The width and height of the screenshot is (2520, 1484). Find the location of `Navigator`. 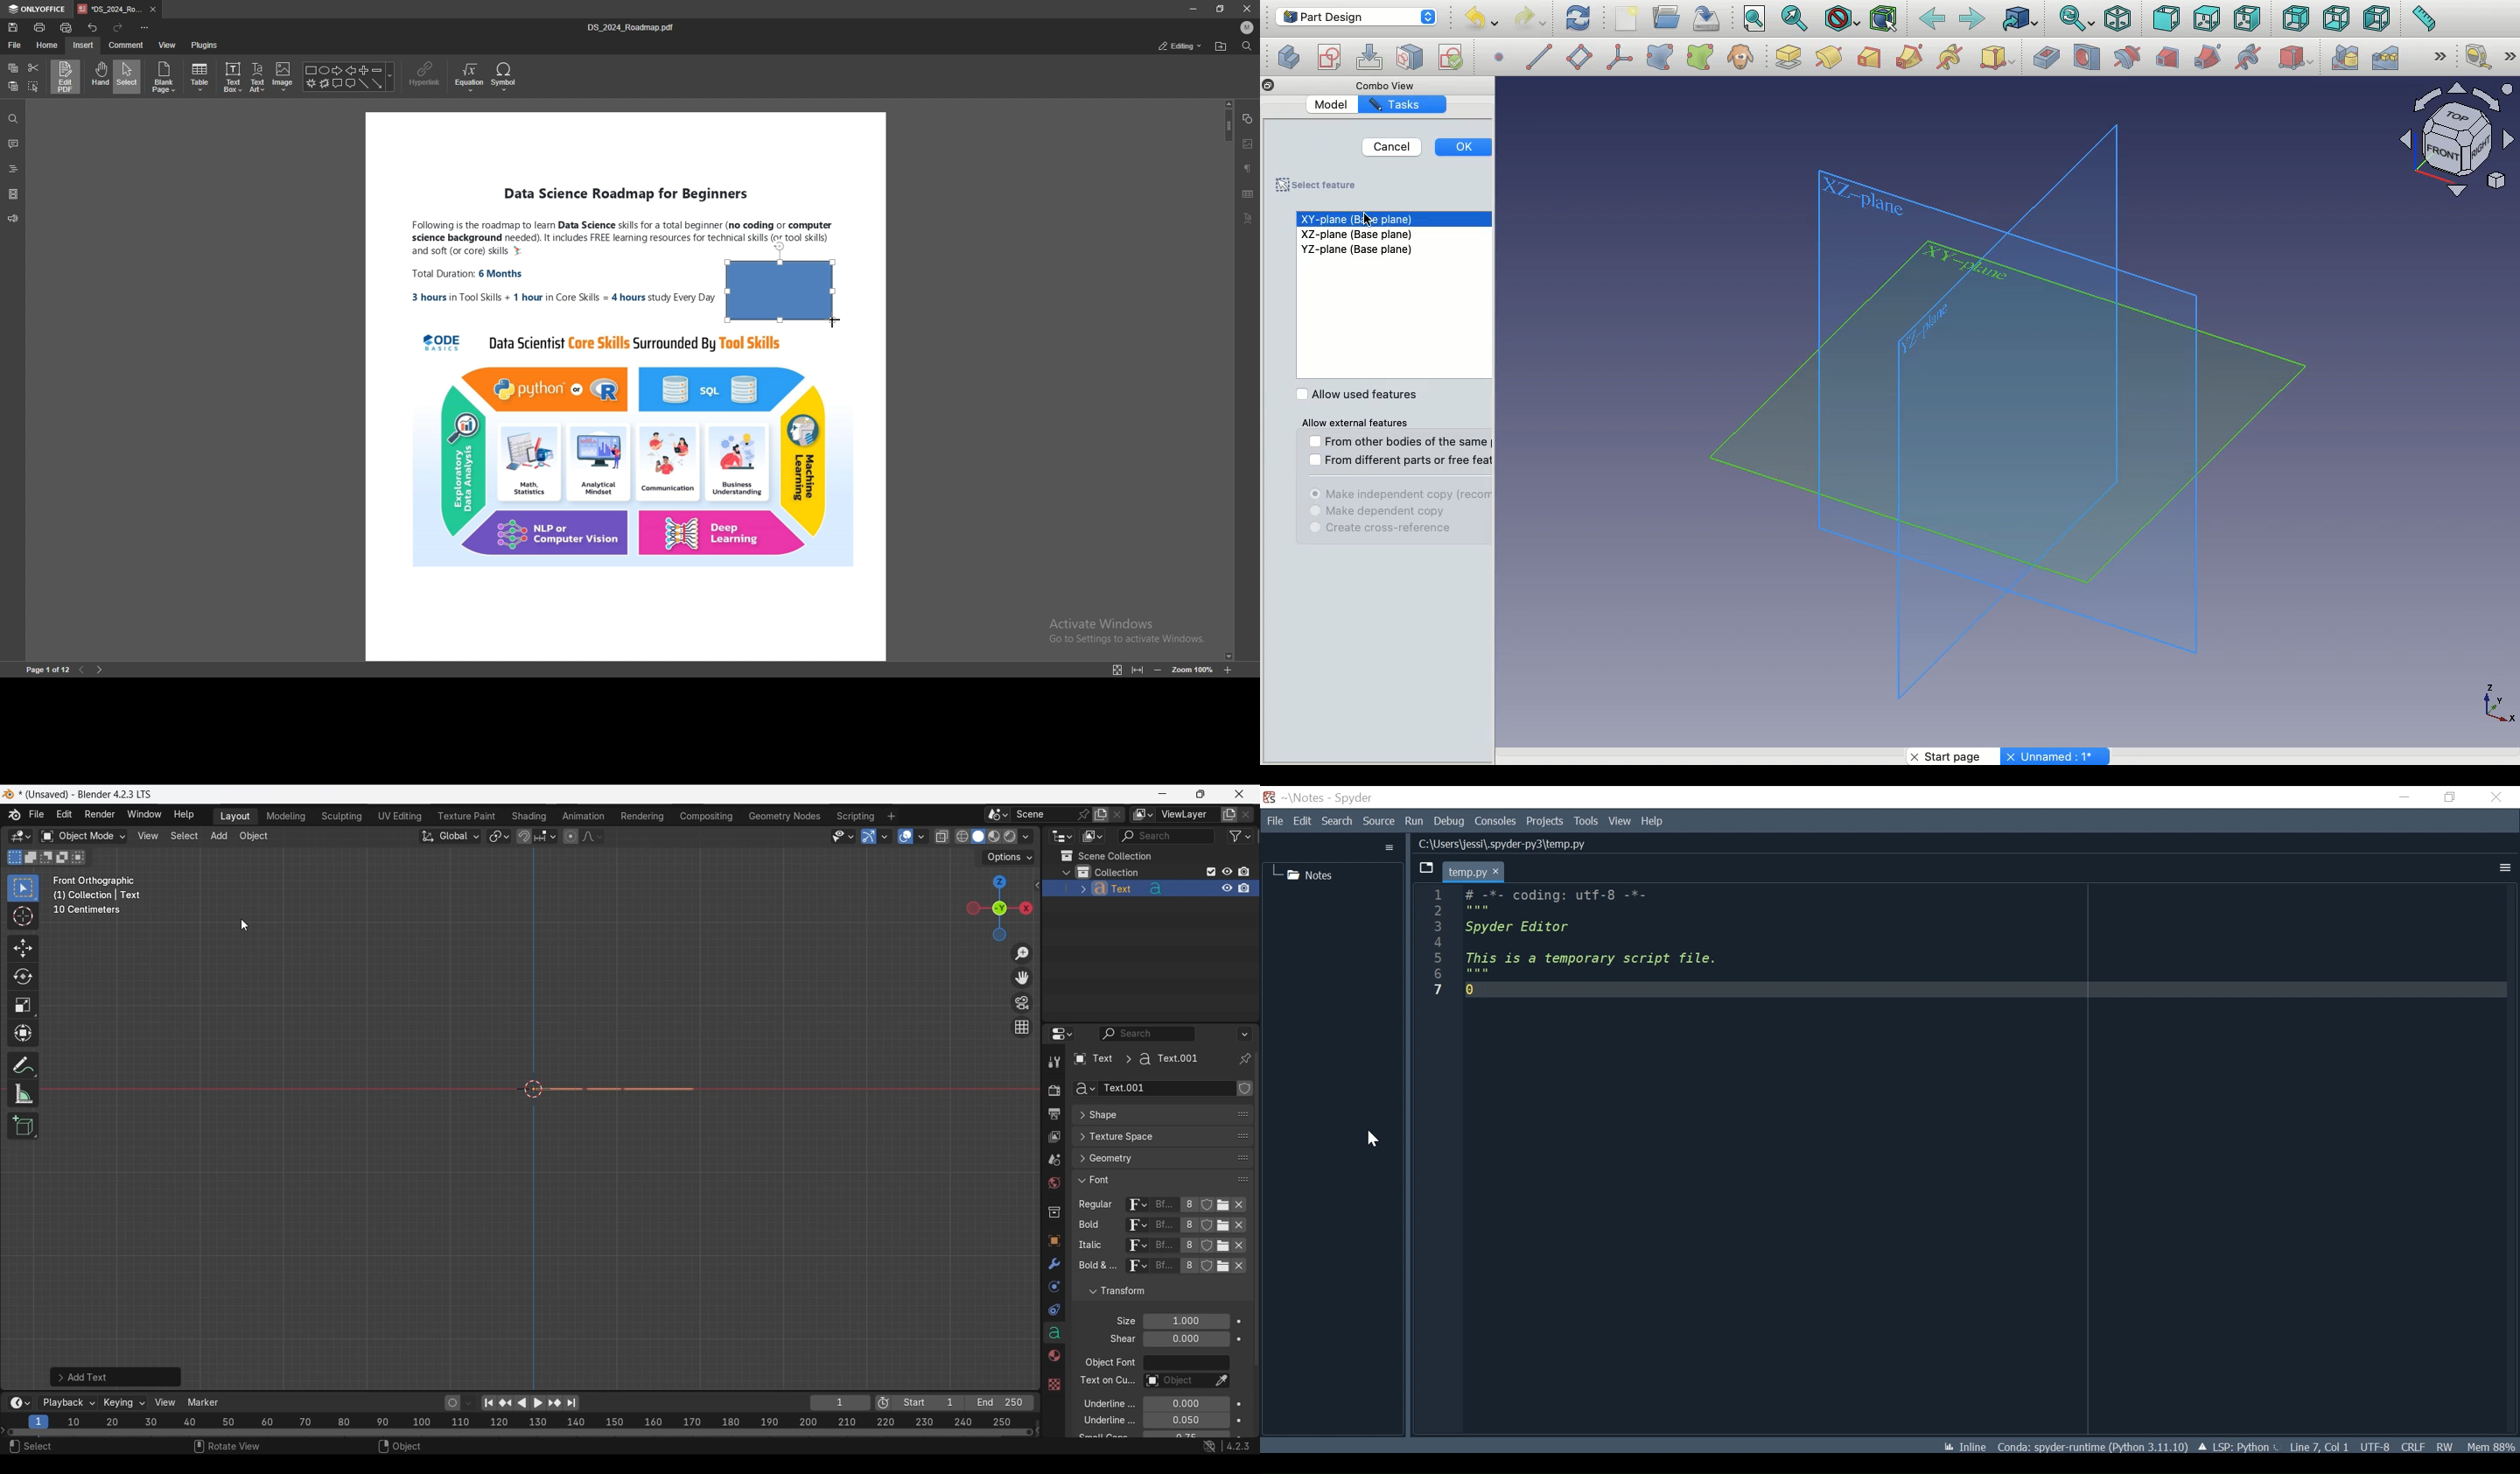

Navigator is located at coordinates (2457, 139).